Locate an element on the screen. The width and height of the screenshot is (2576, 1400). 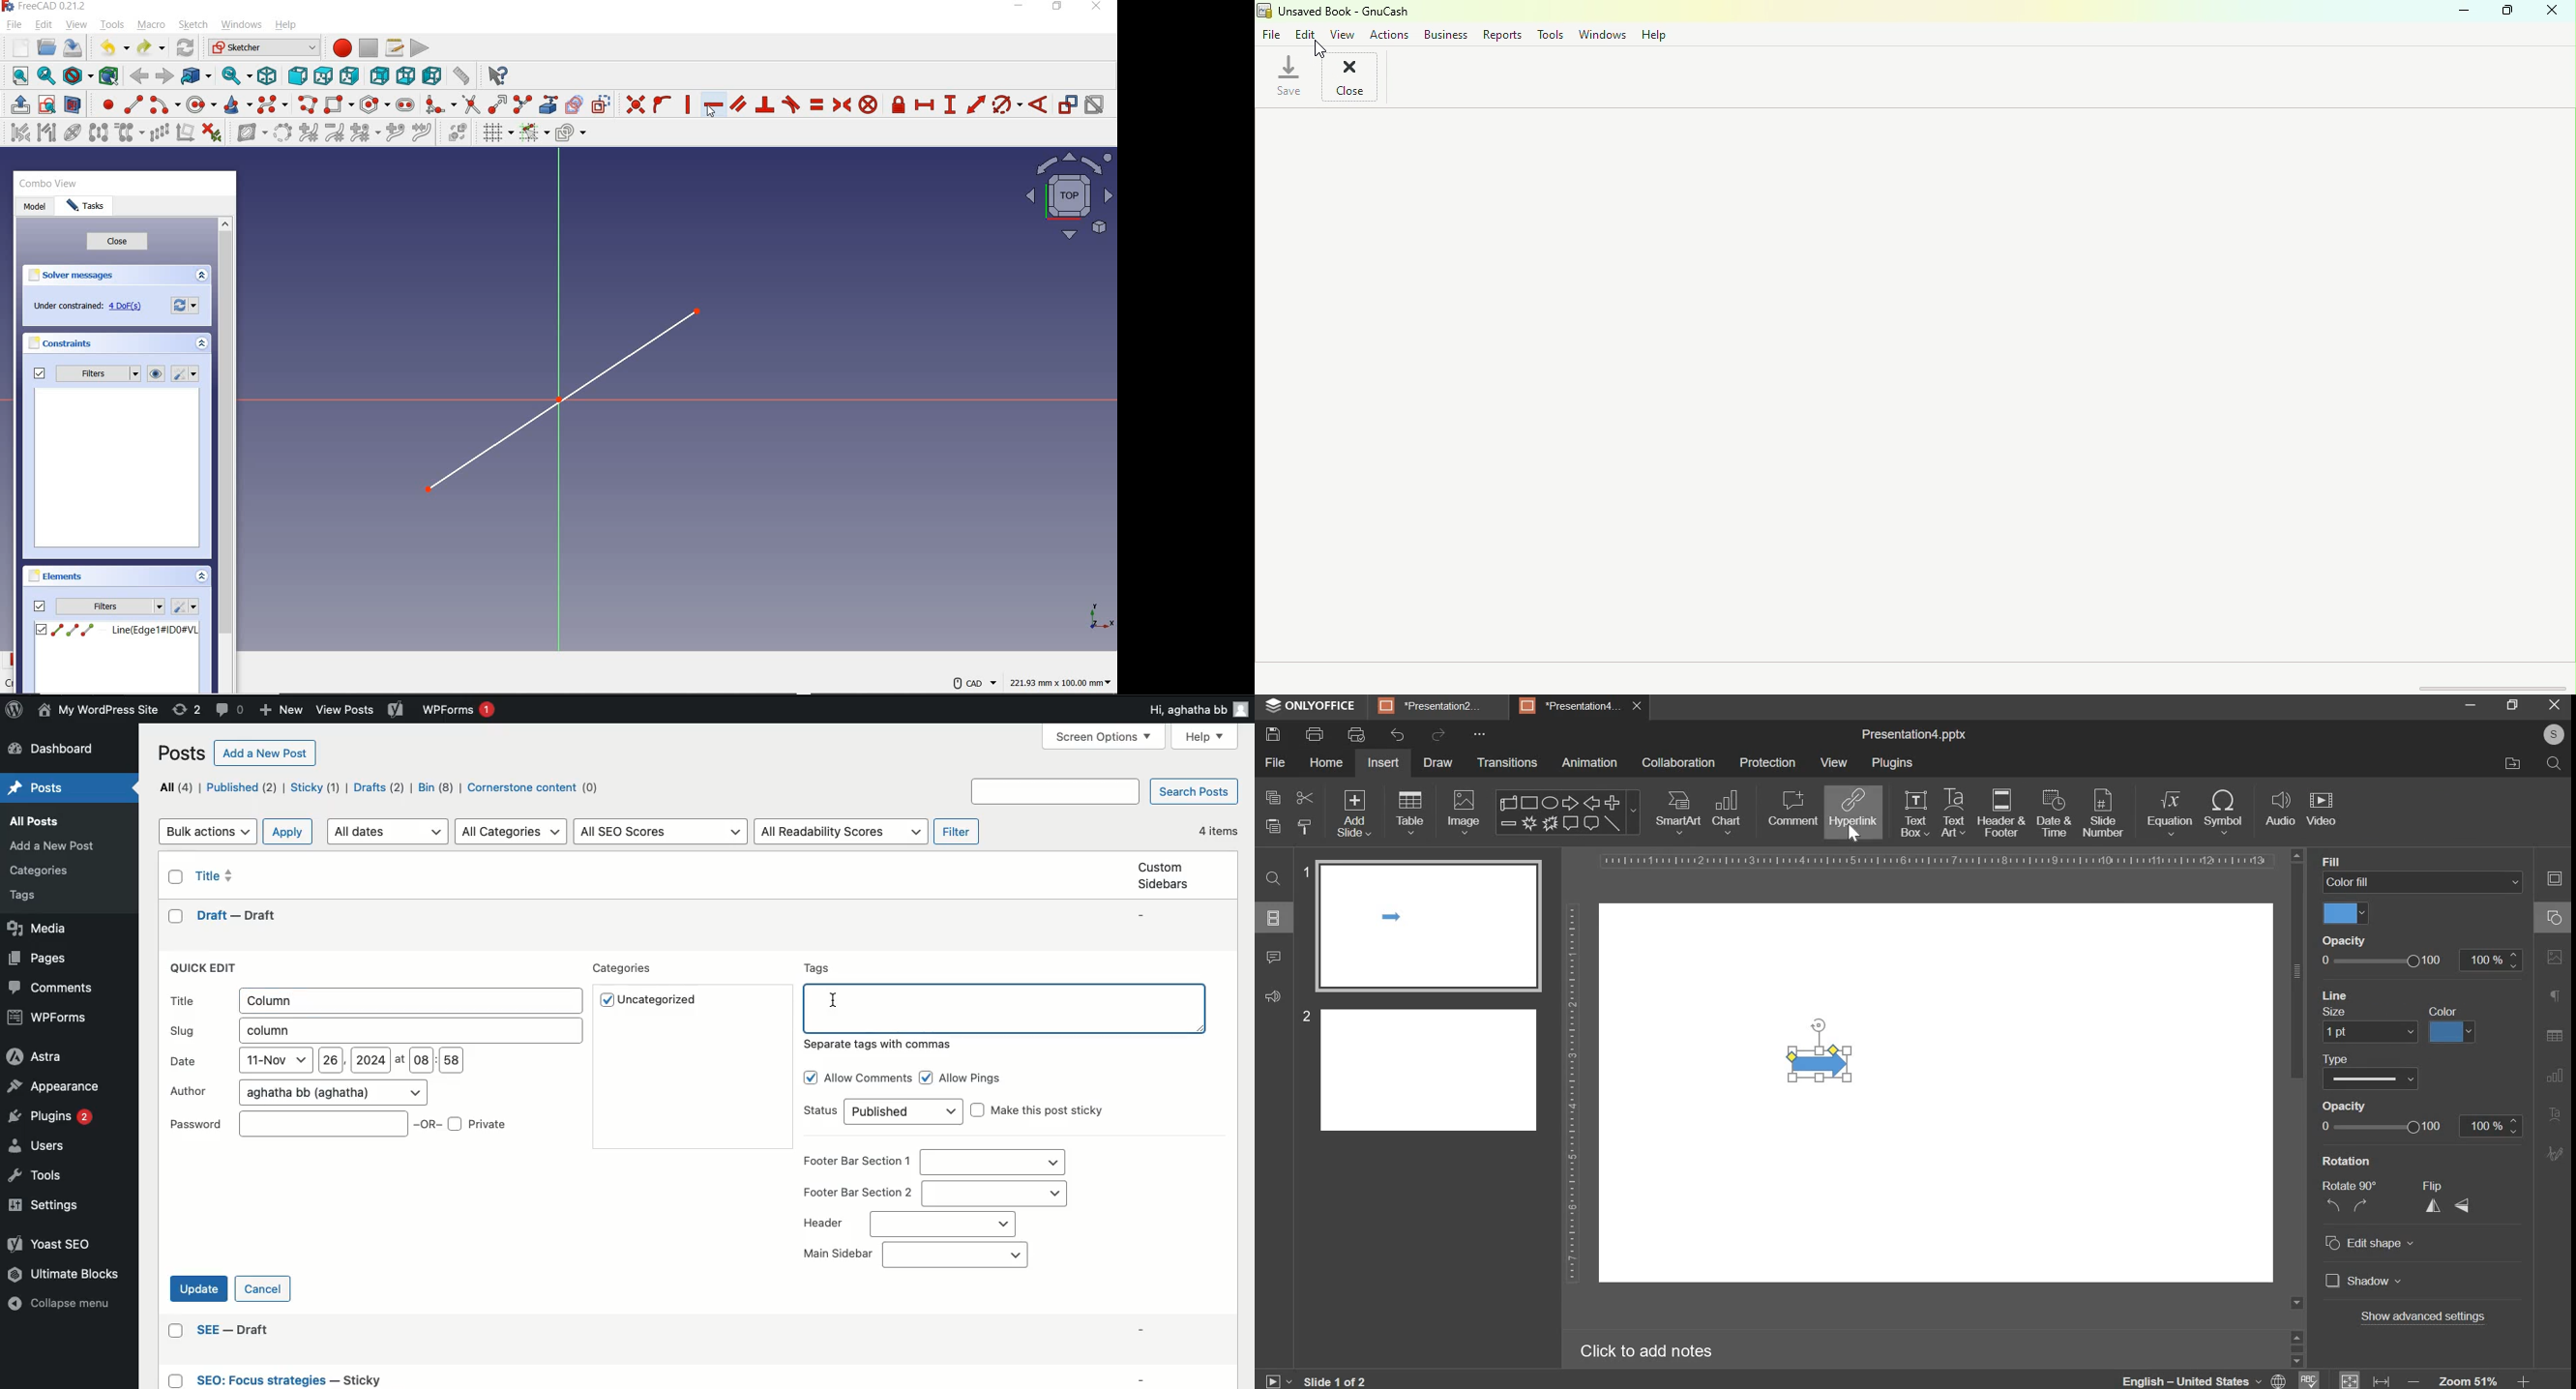
SREMOVE AXES ALIGNMENT is located at coordinates (185, 134).